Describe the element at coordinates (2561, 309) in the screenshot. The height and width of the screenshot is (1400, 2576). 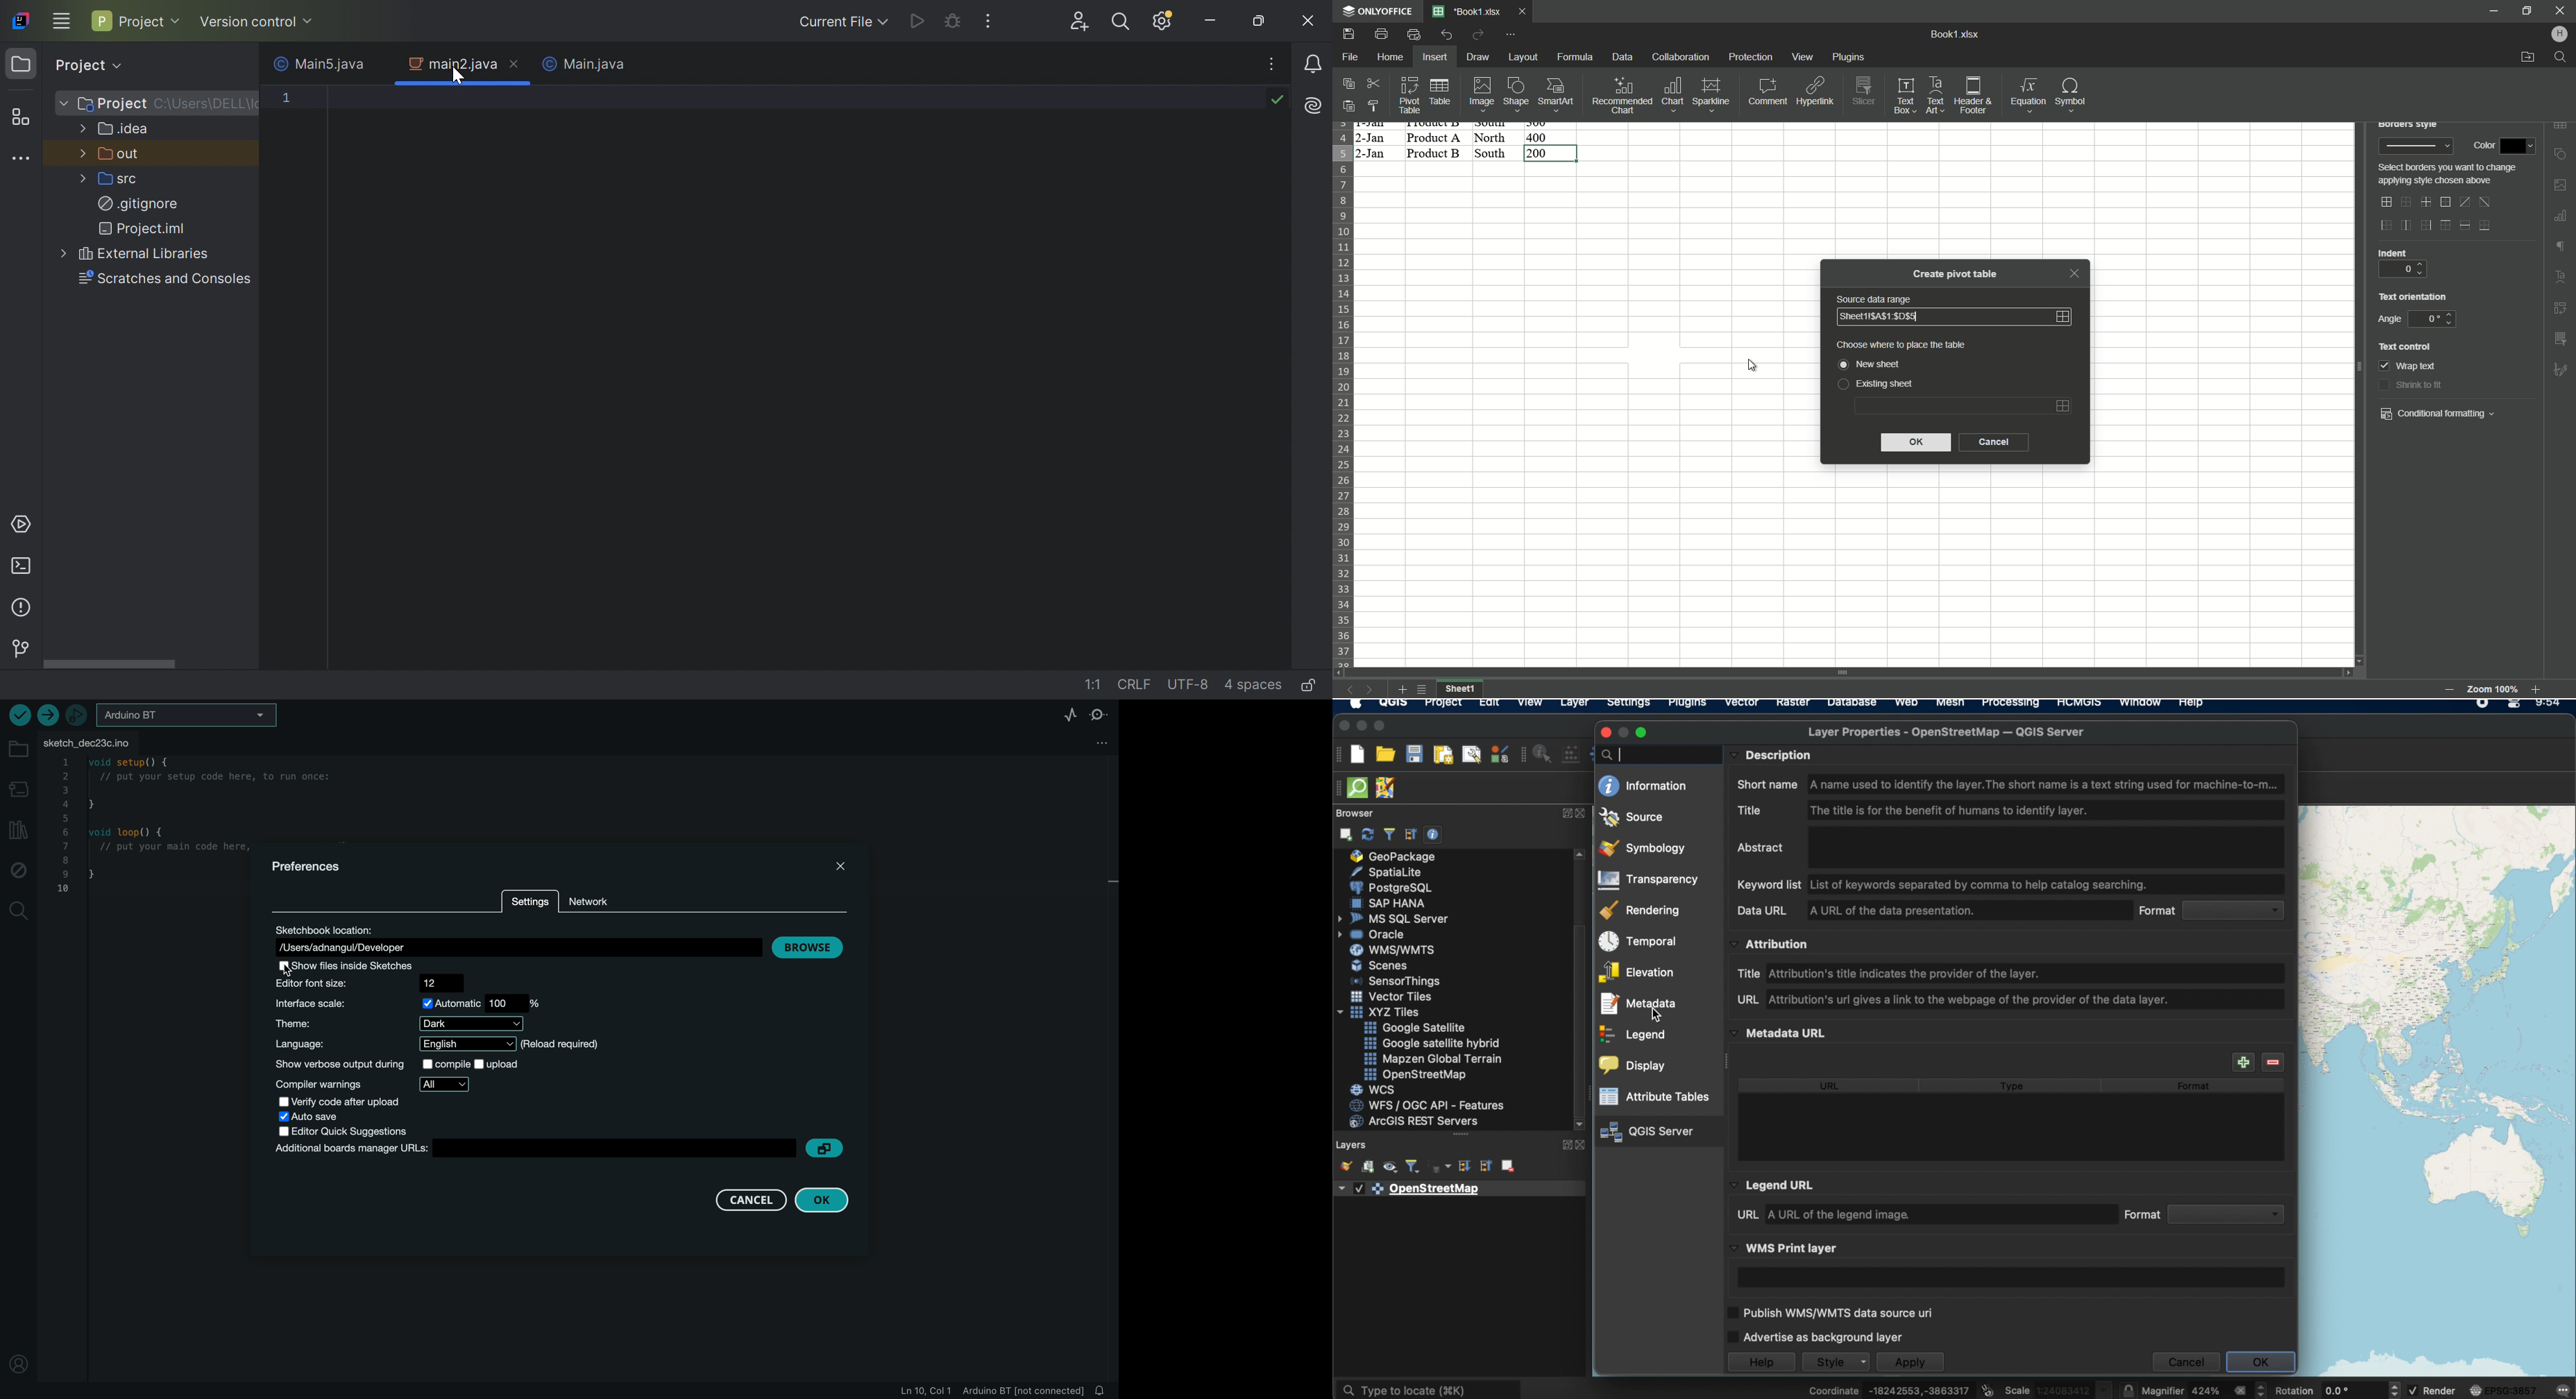
I see `insert pivot table` at that location.